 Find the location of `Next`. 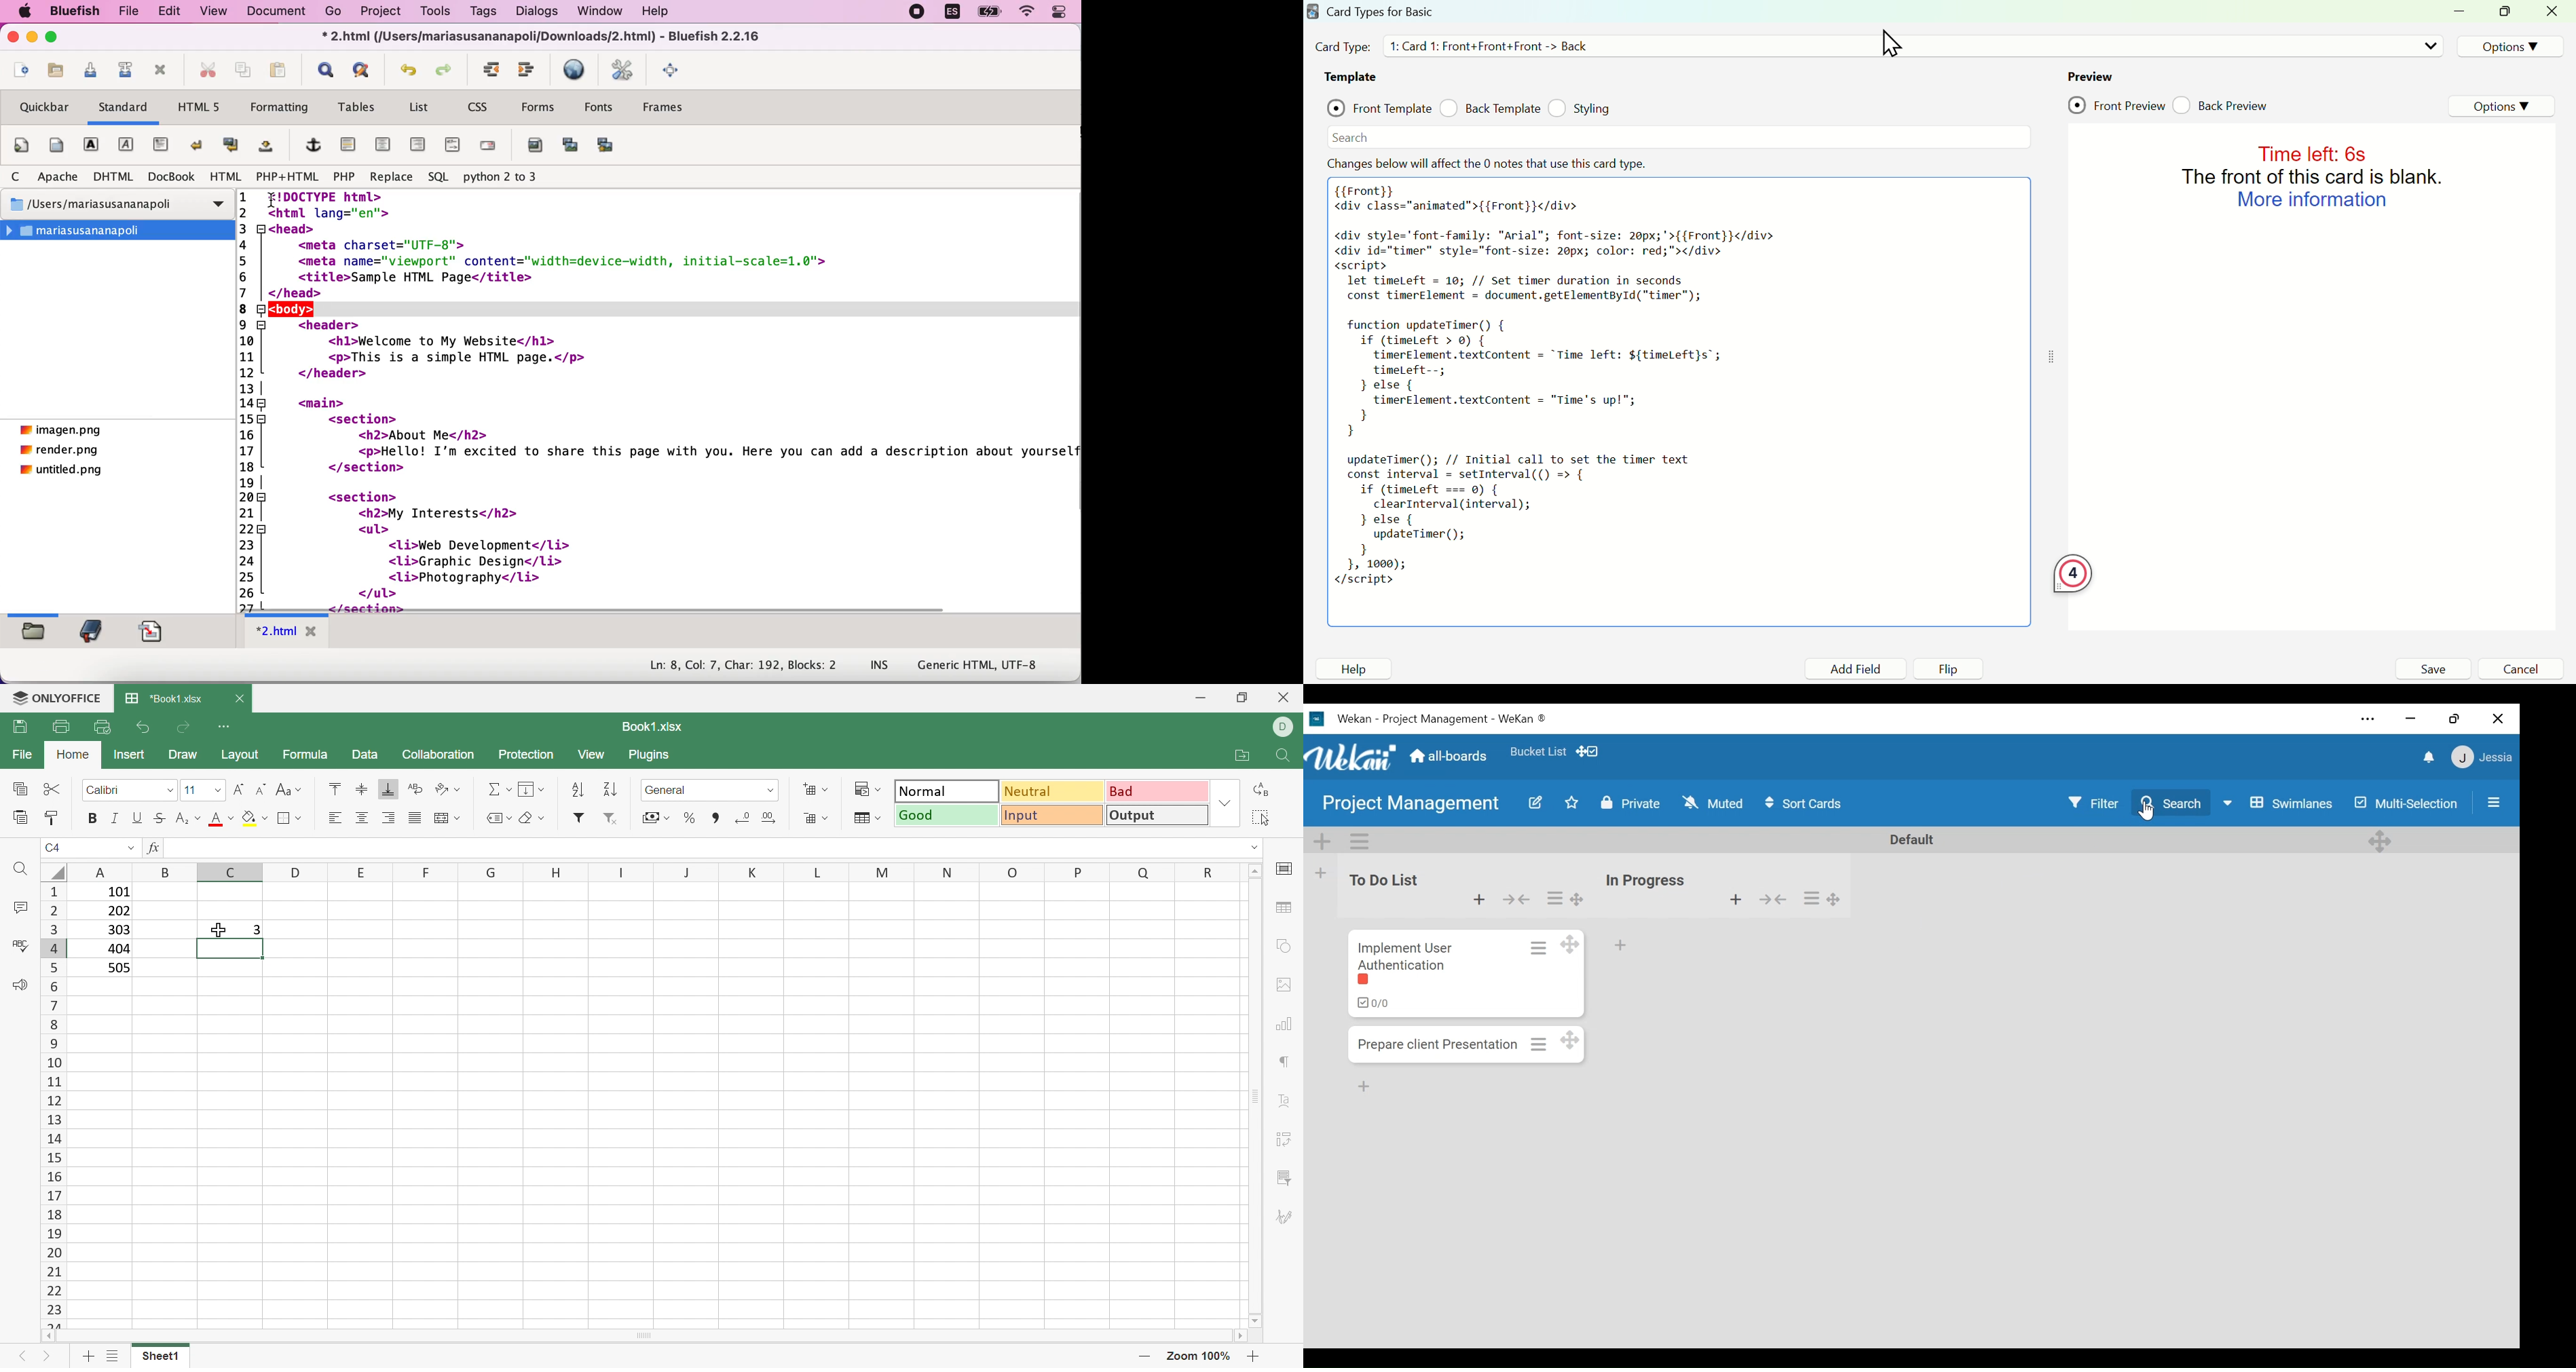

Next is located at coordinates (48, 1358).